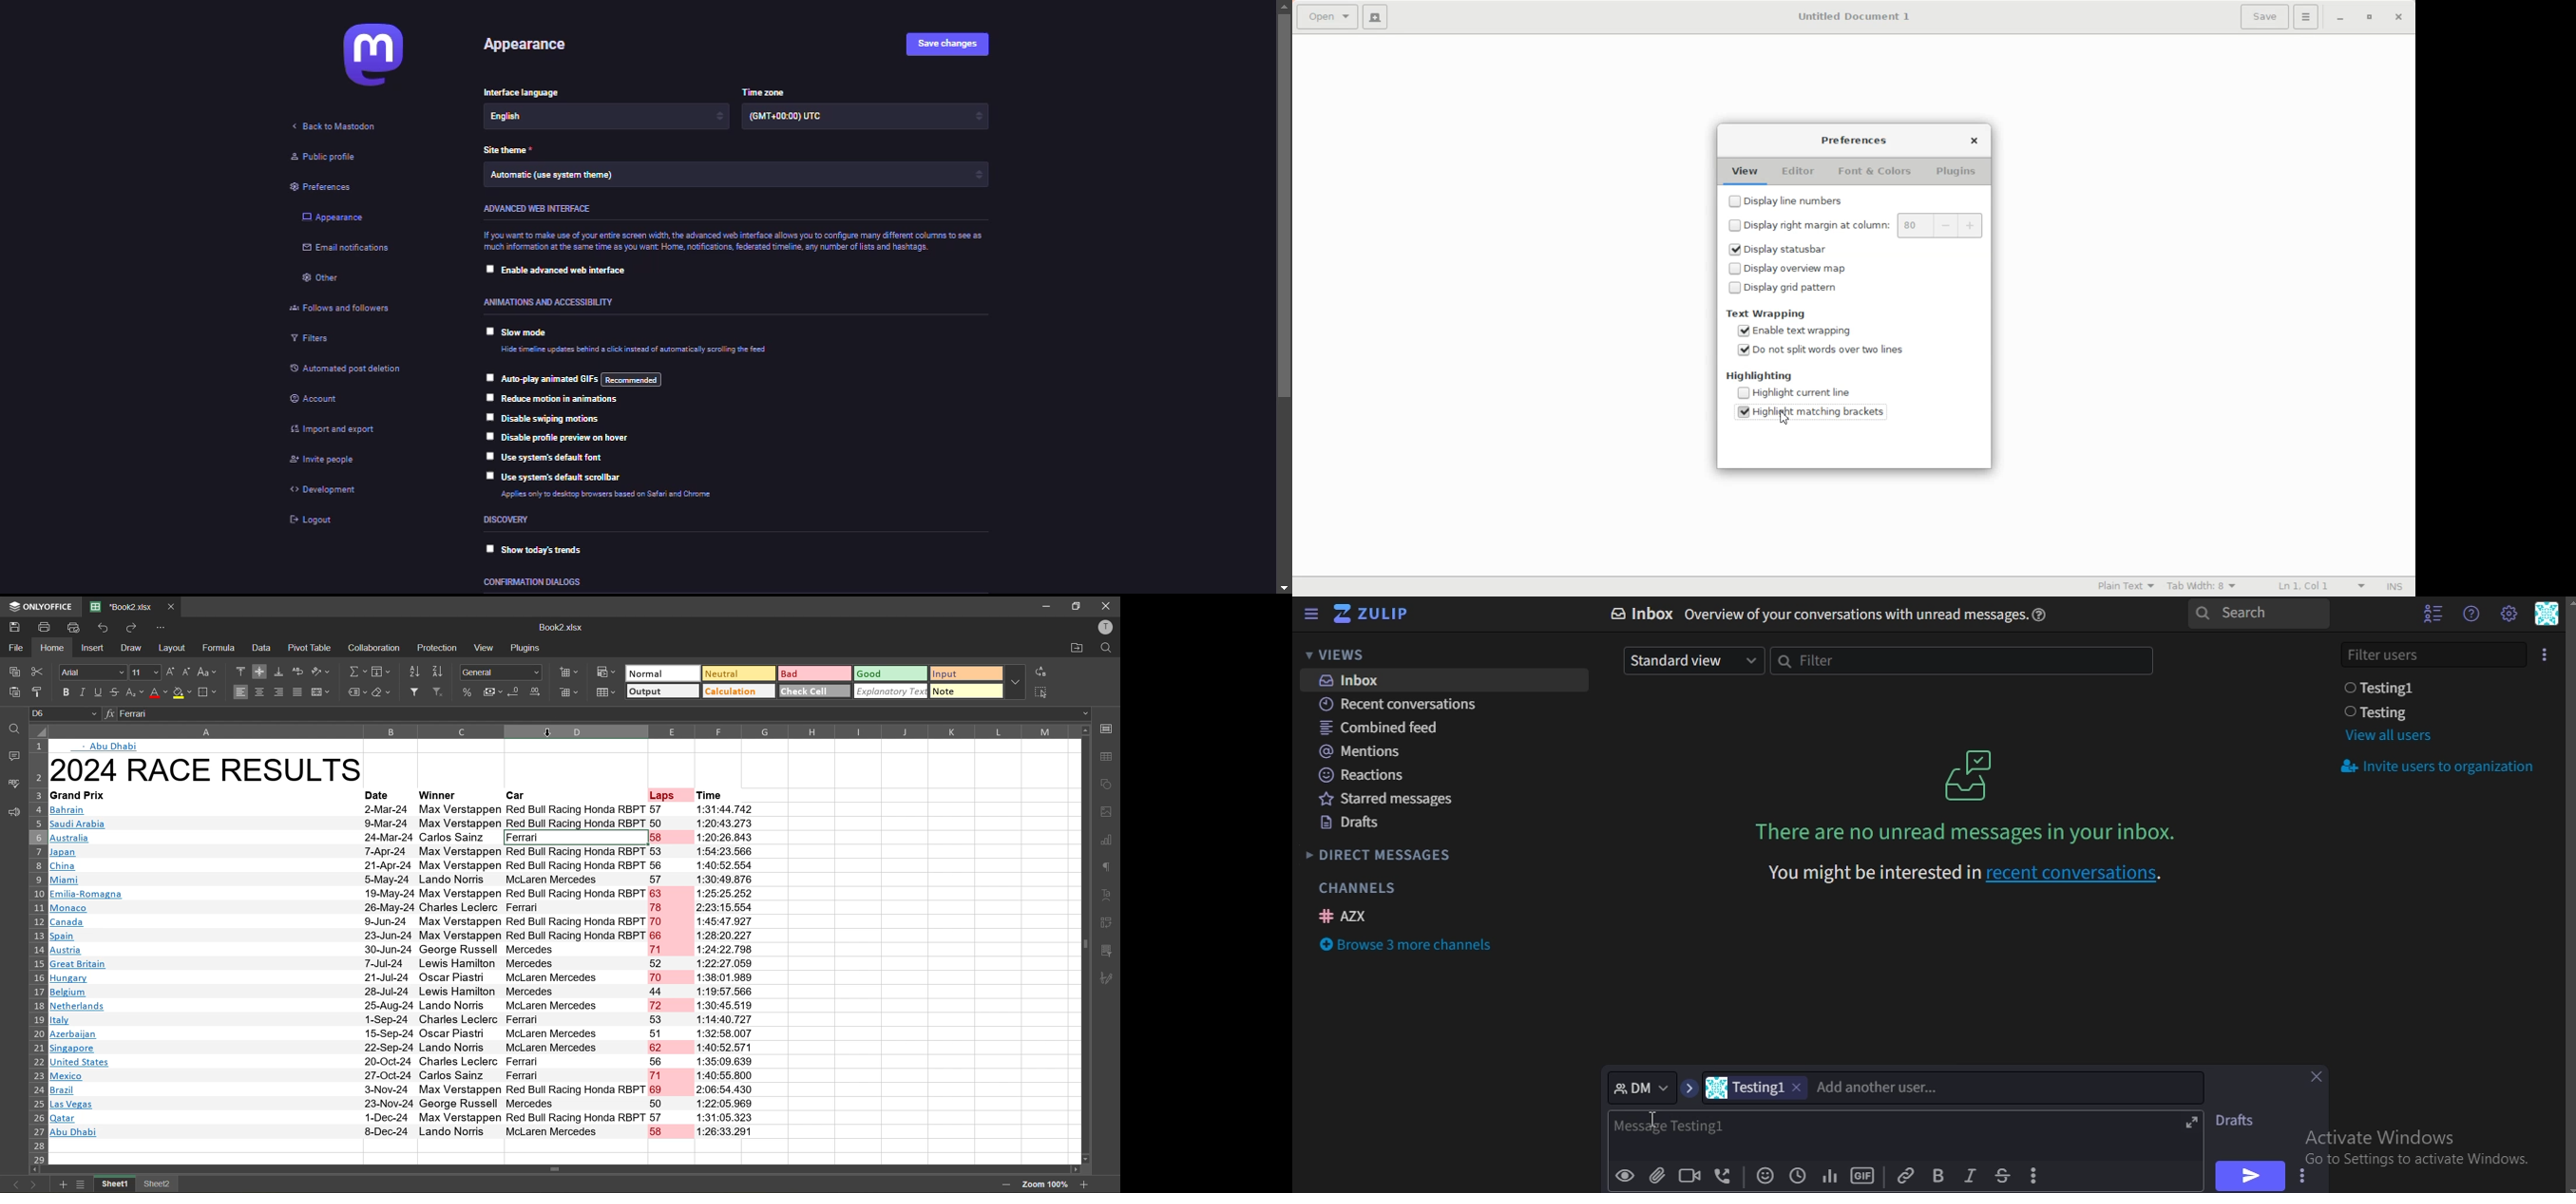  What do you see at coordinates (2257, 614) in the screenshot?
I see `search` at bounding box center [2257, 614].